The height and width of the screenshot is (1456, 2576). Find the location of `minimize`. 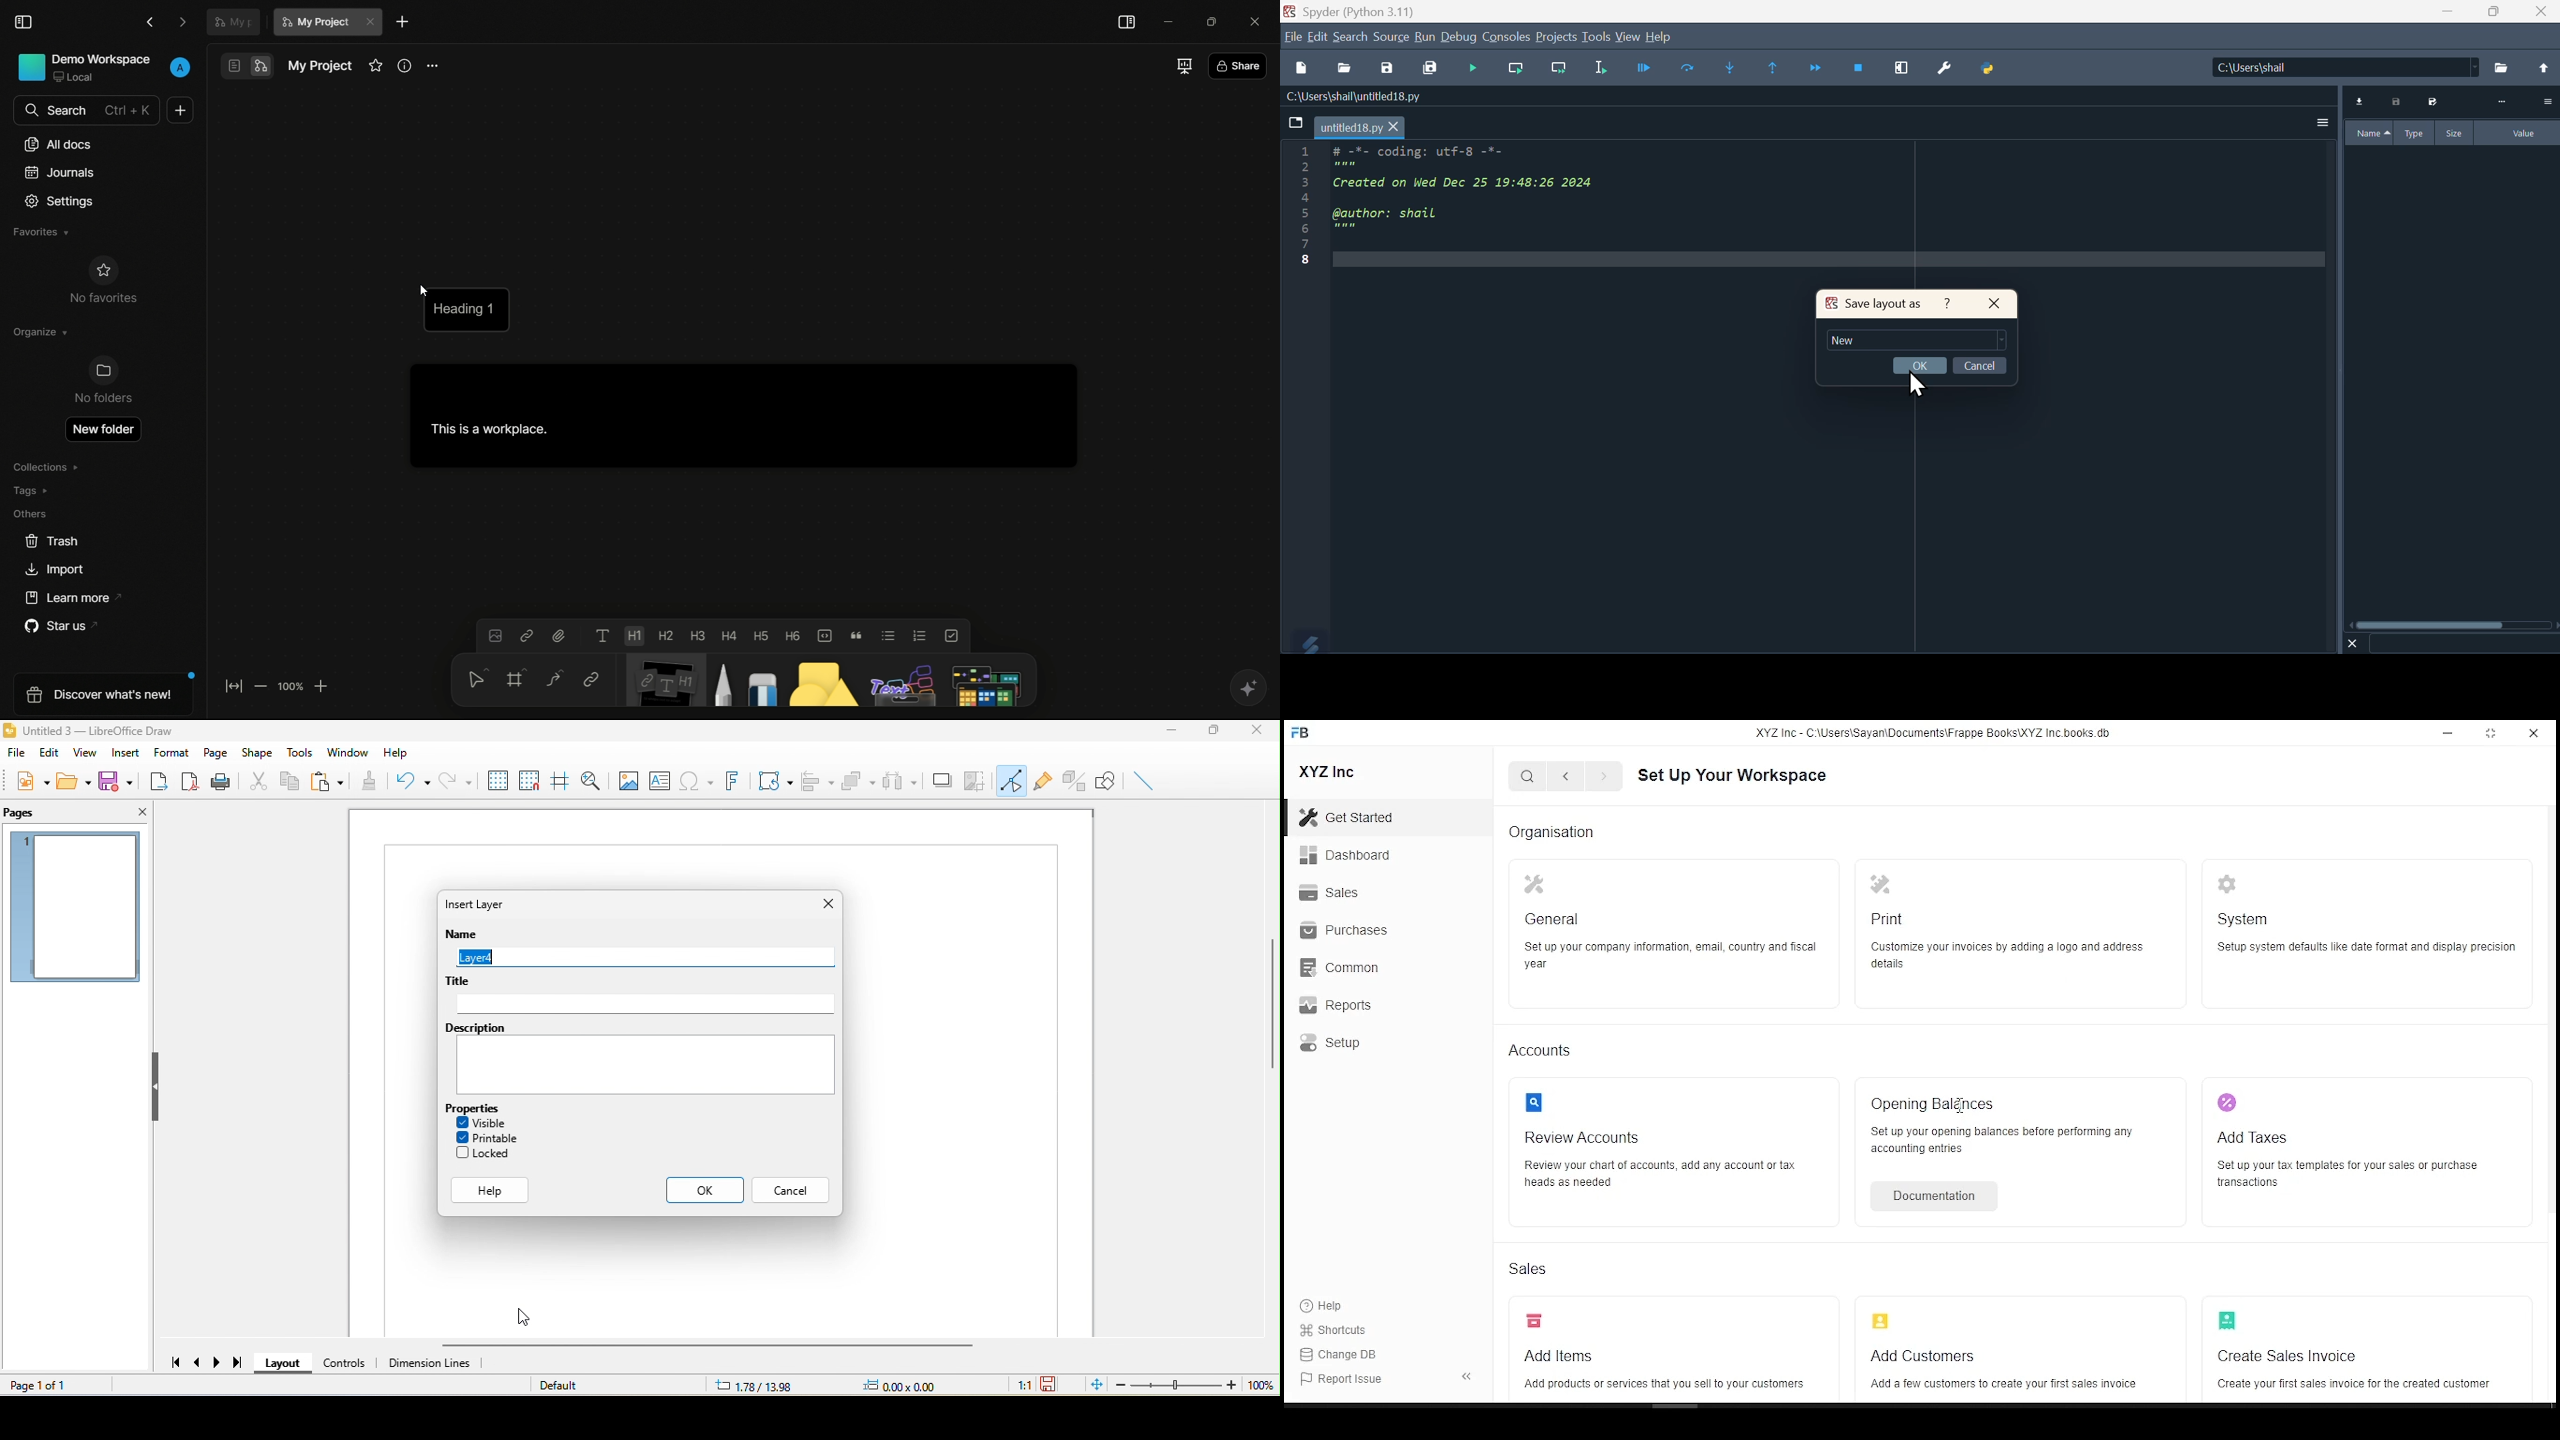

minimize is located at coordinates (2445, 11).